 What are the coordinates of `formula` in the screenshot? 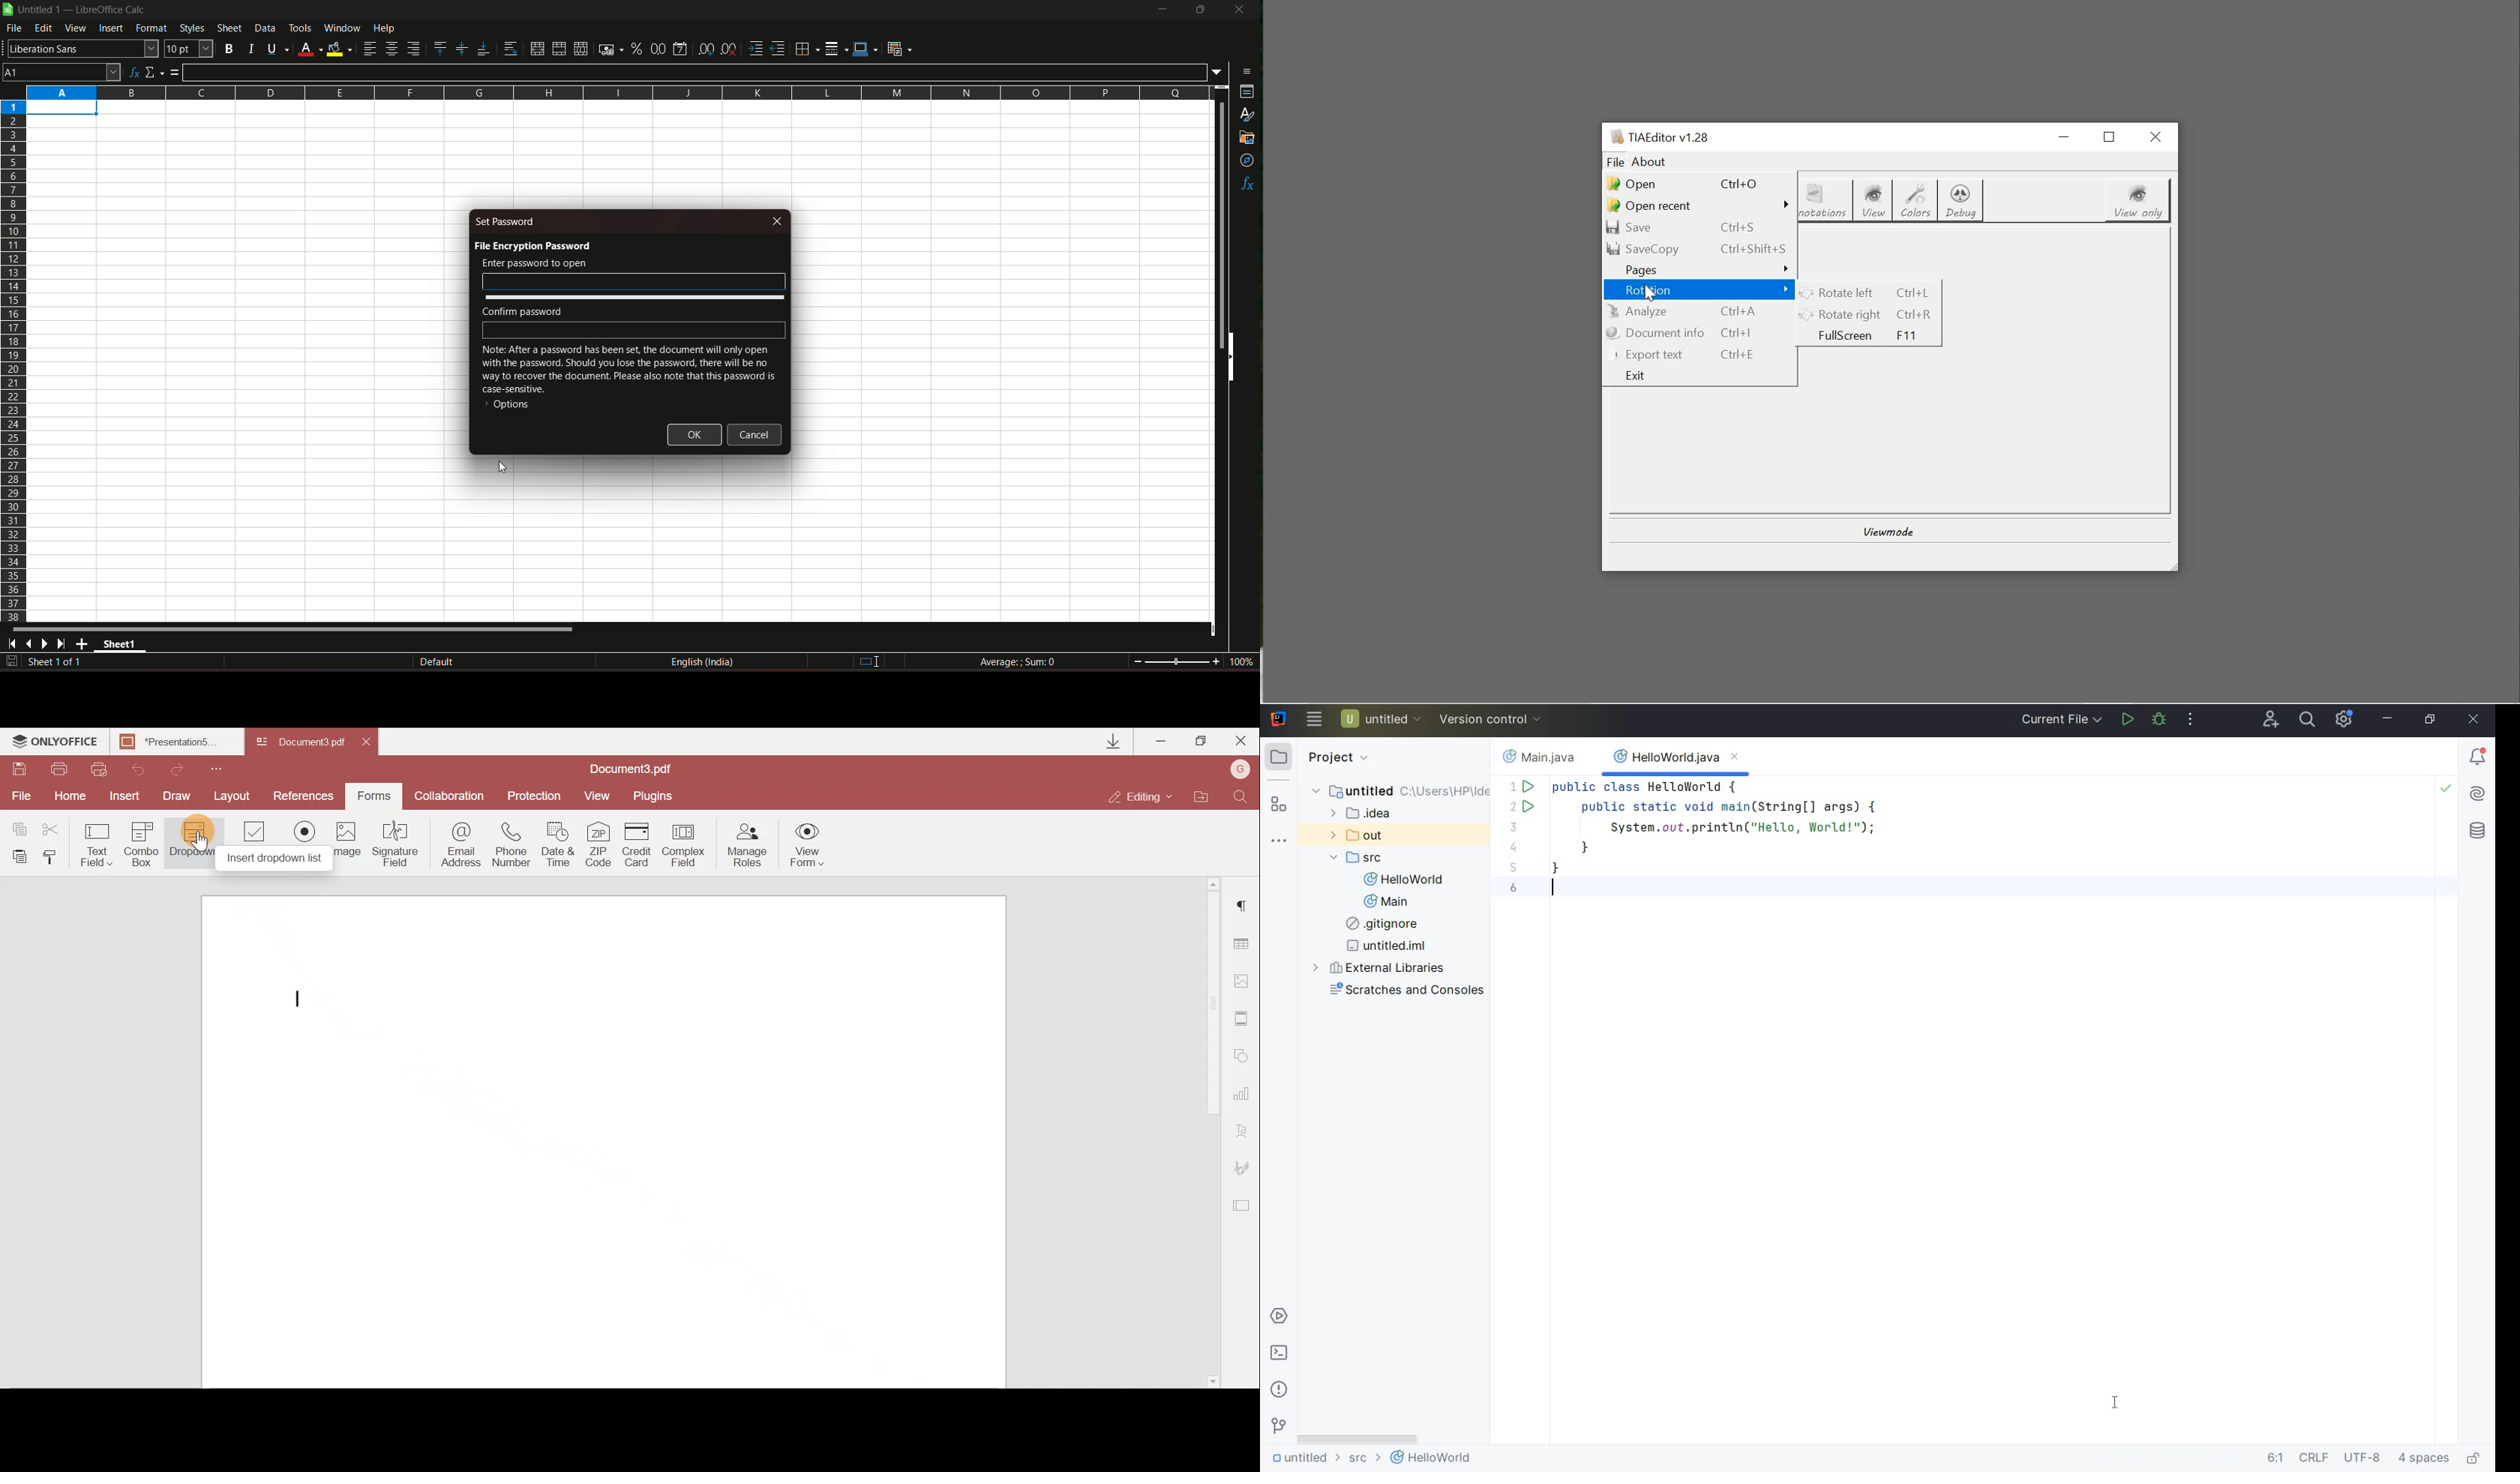 It's located at (1017, 661).